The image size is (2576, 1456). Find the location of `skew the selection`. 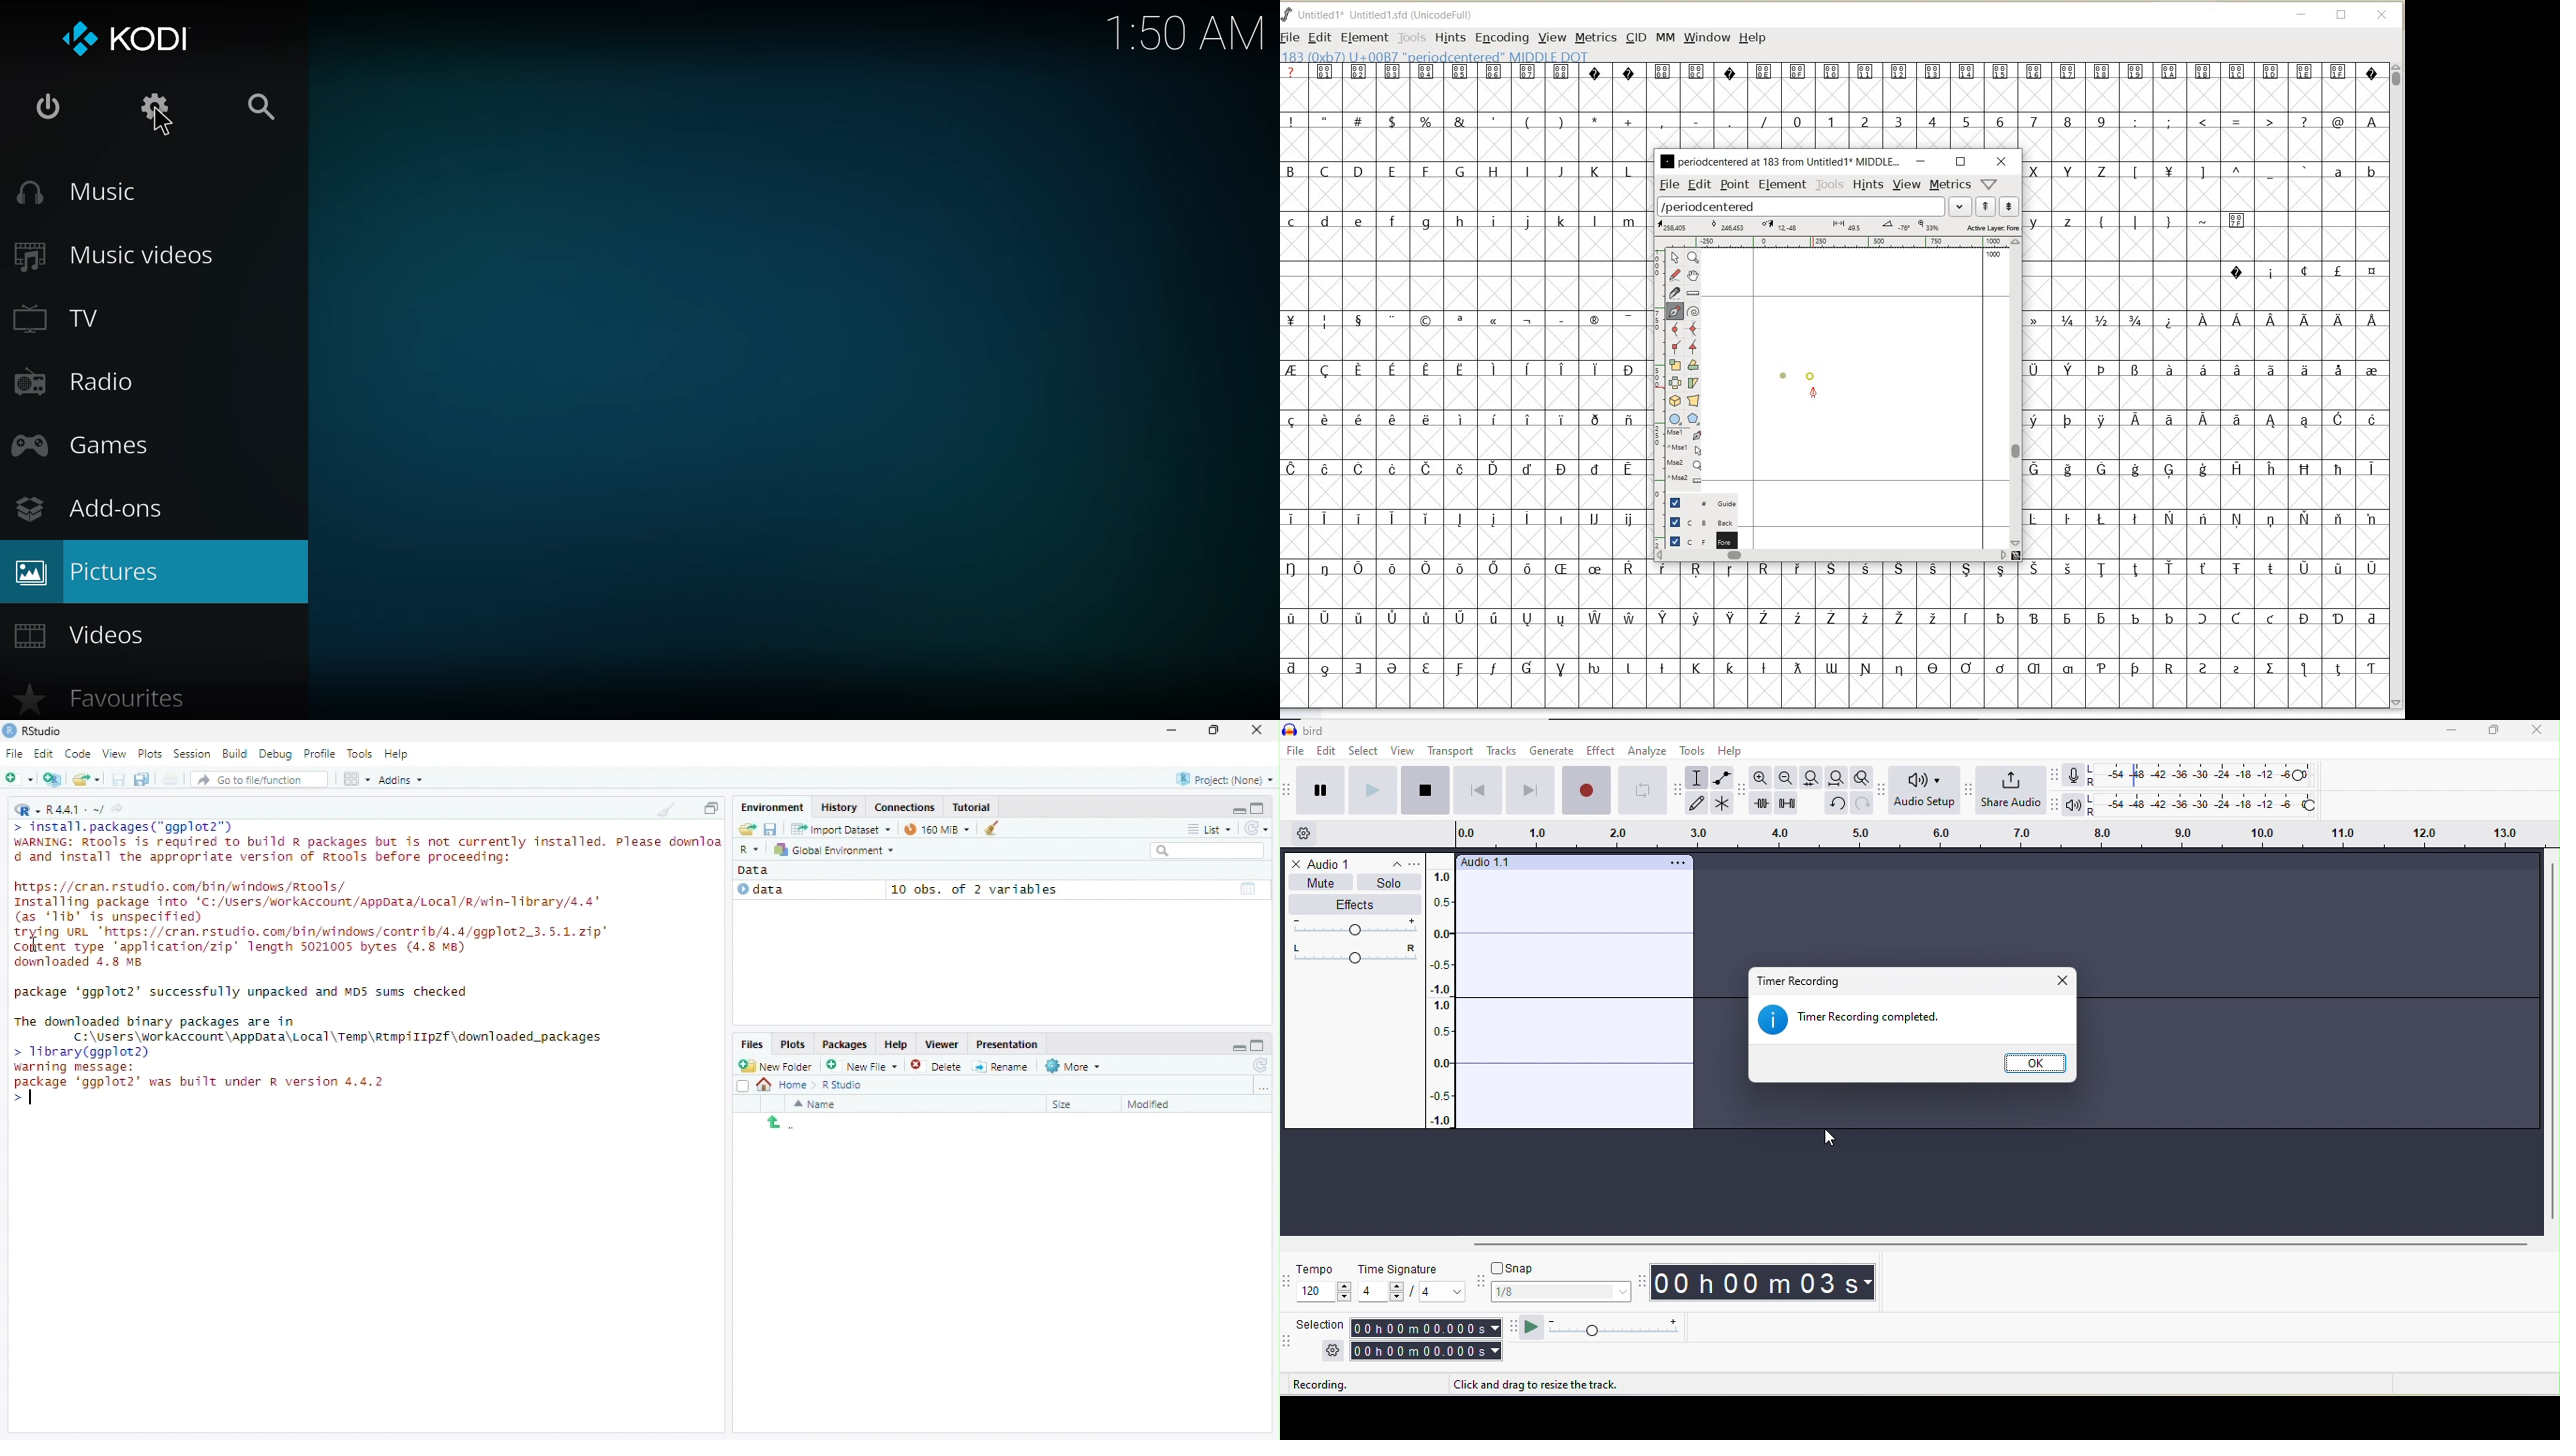

skew the selection is located at coordinates (1694, 381).